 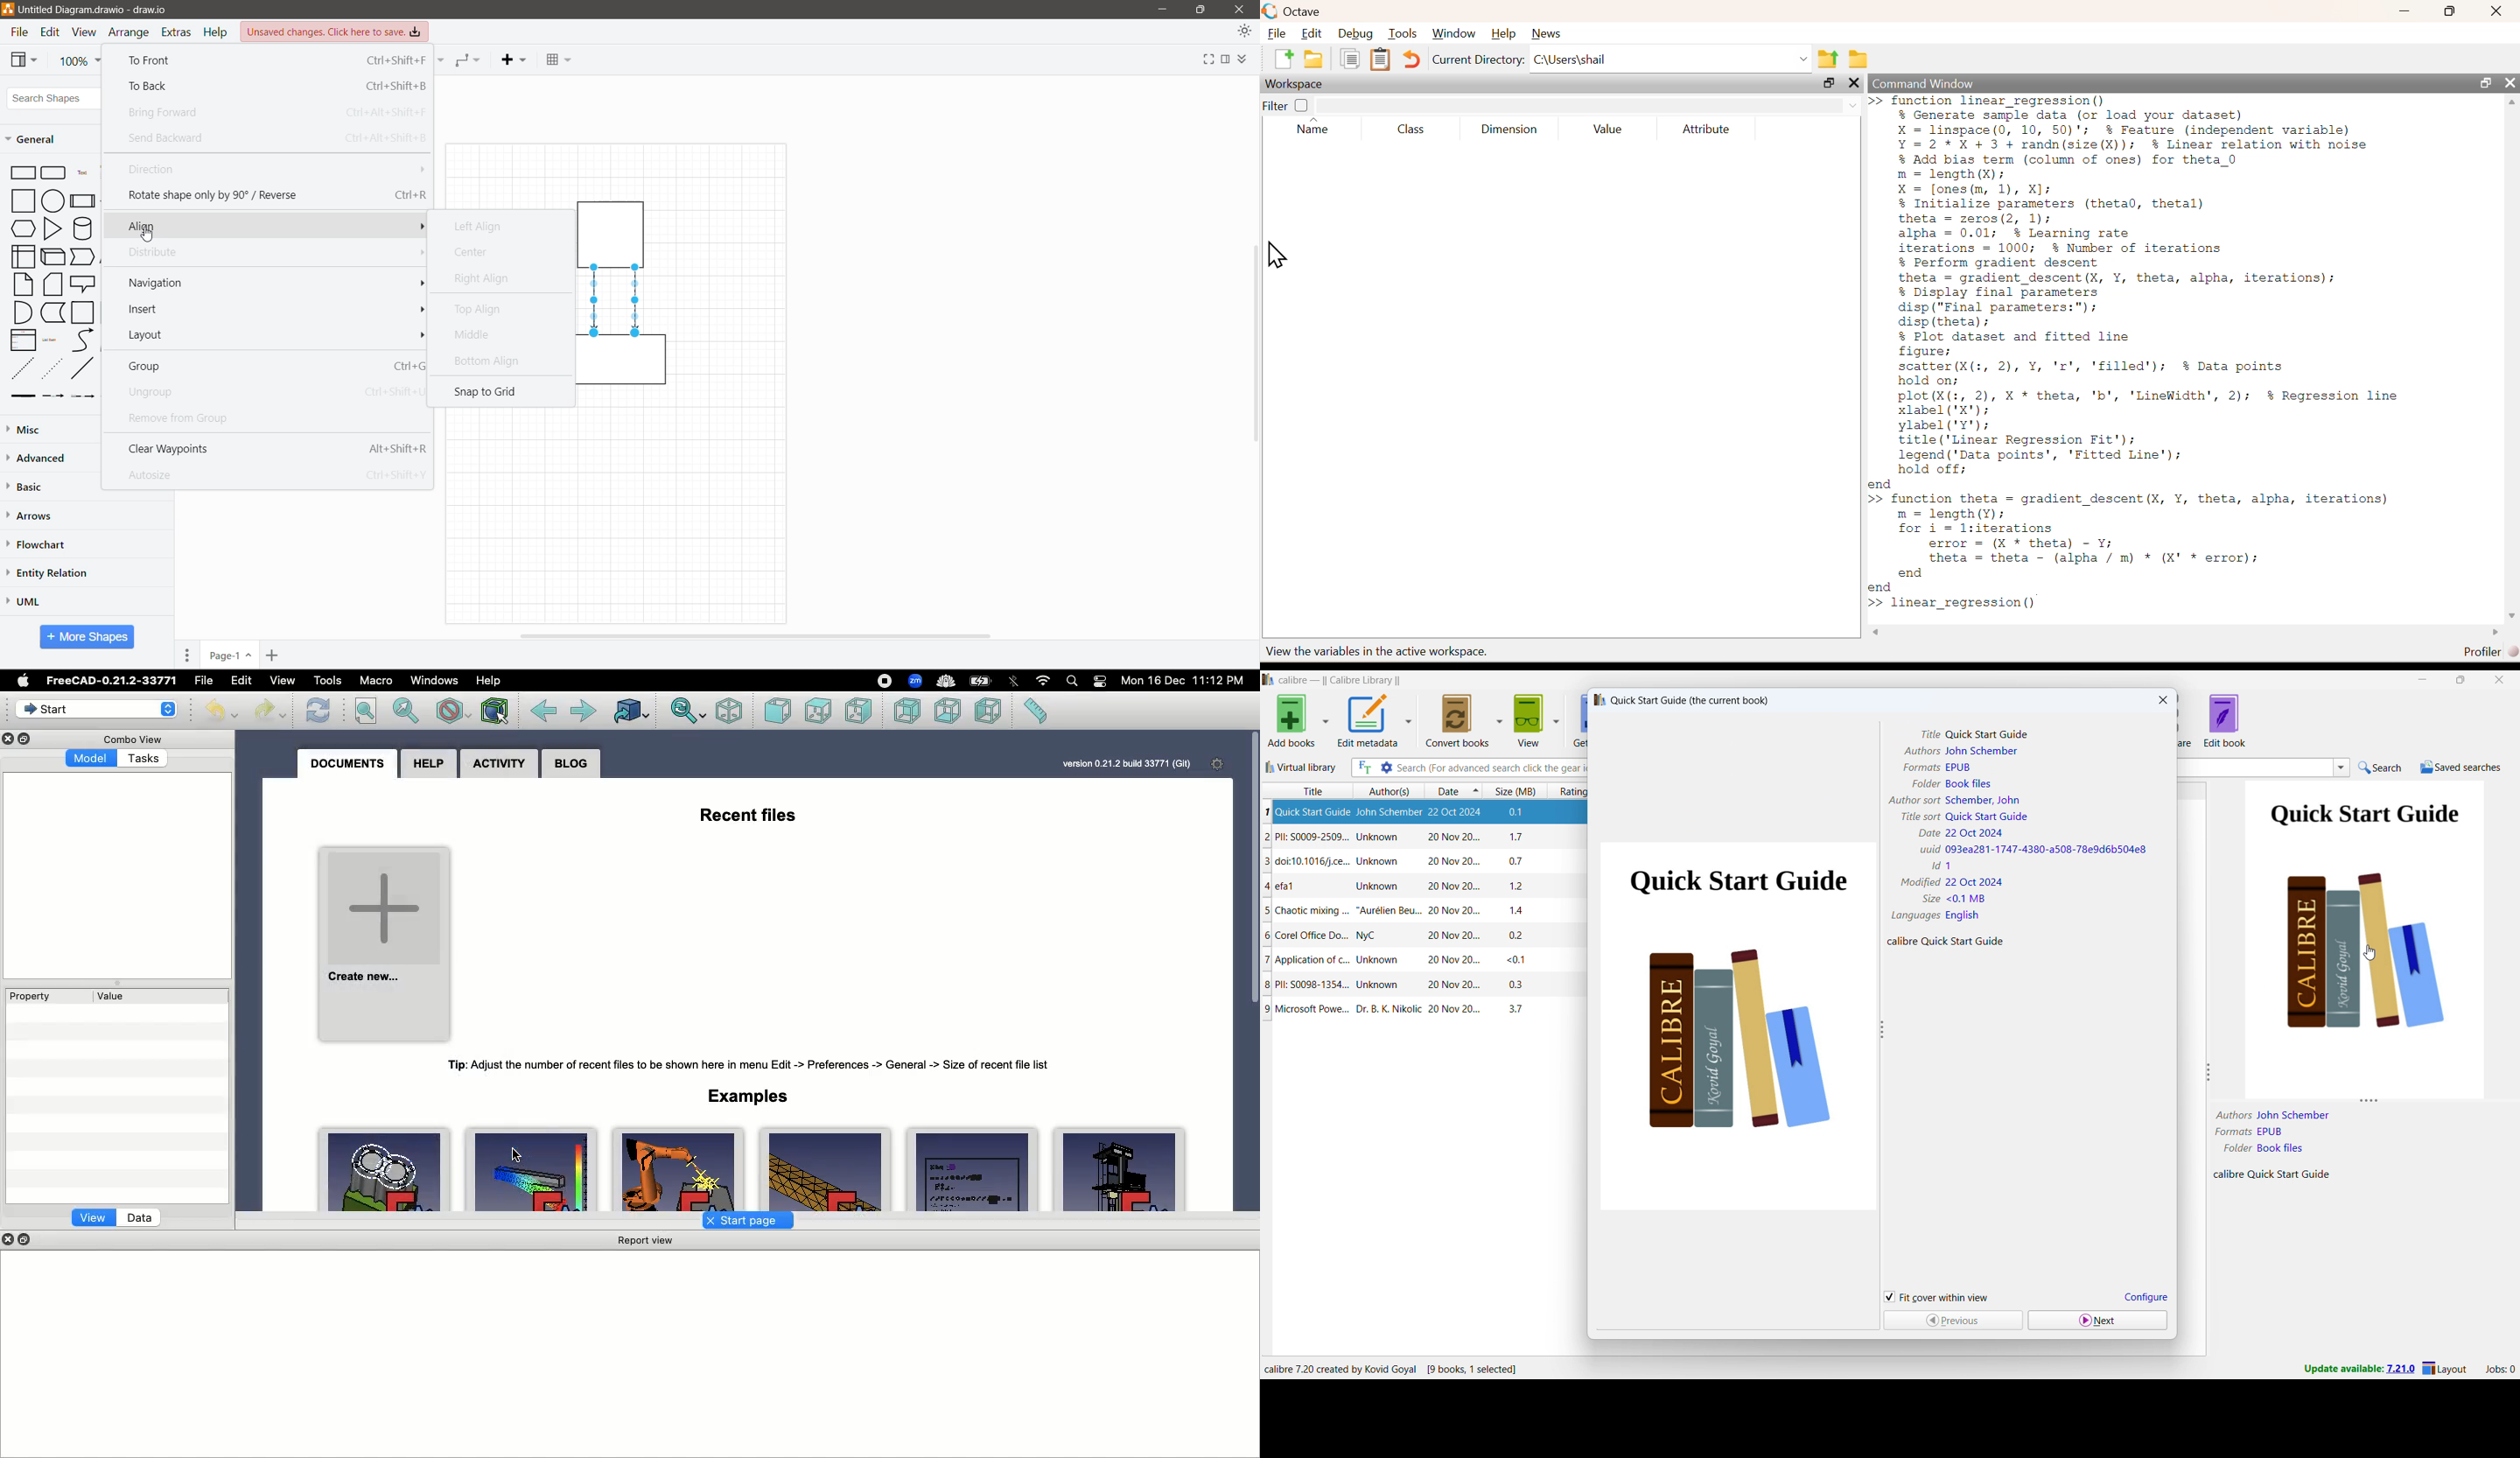 I want to click on Fit selection, so click(x=408, y=711).